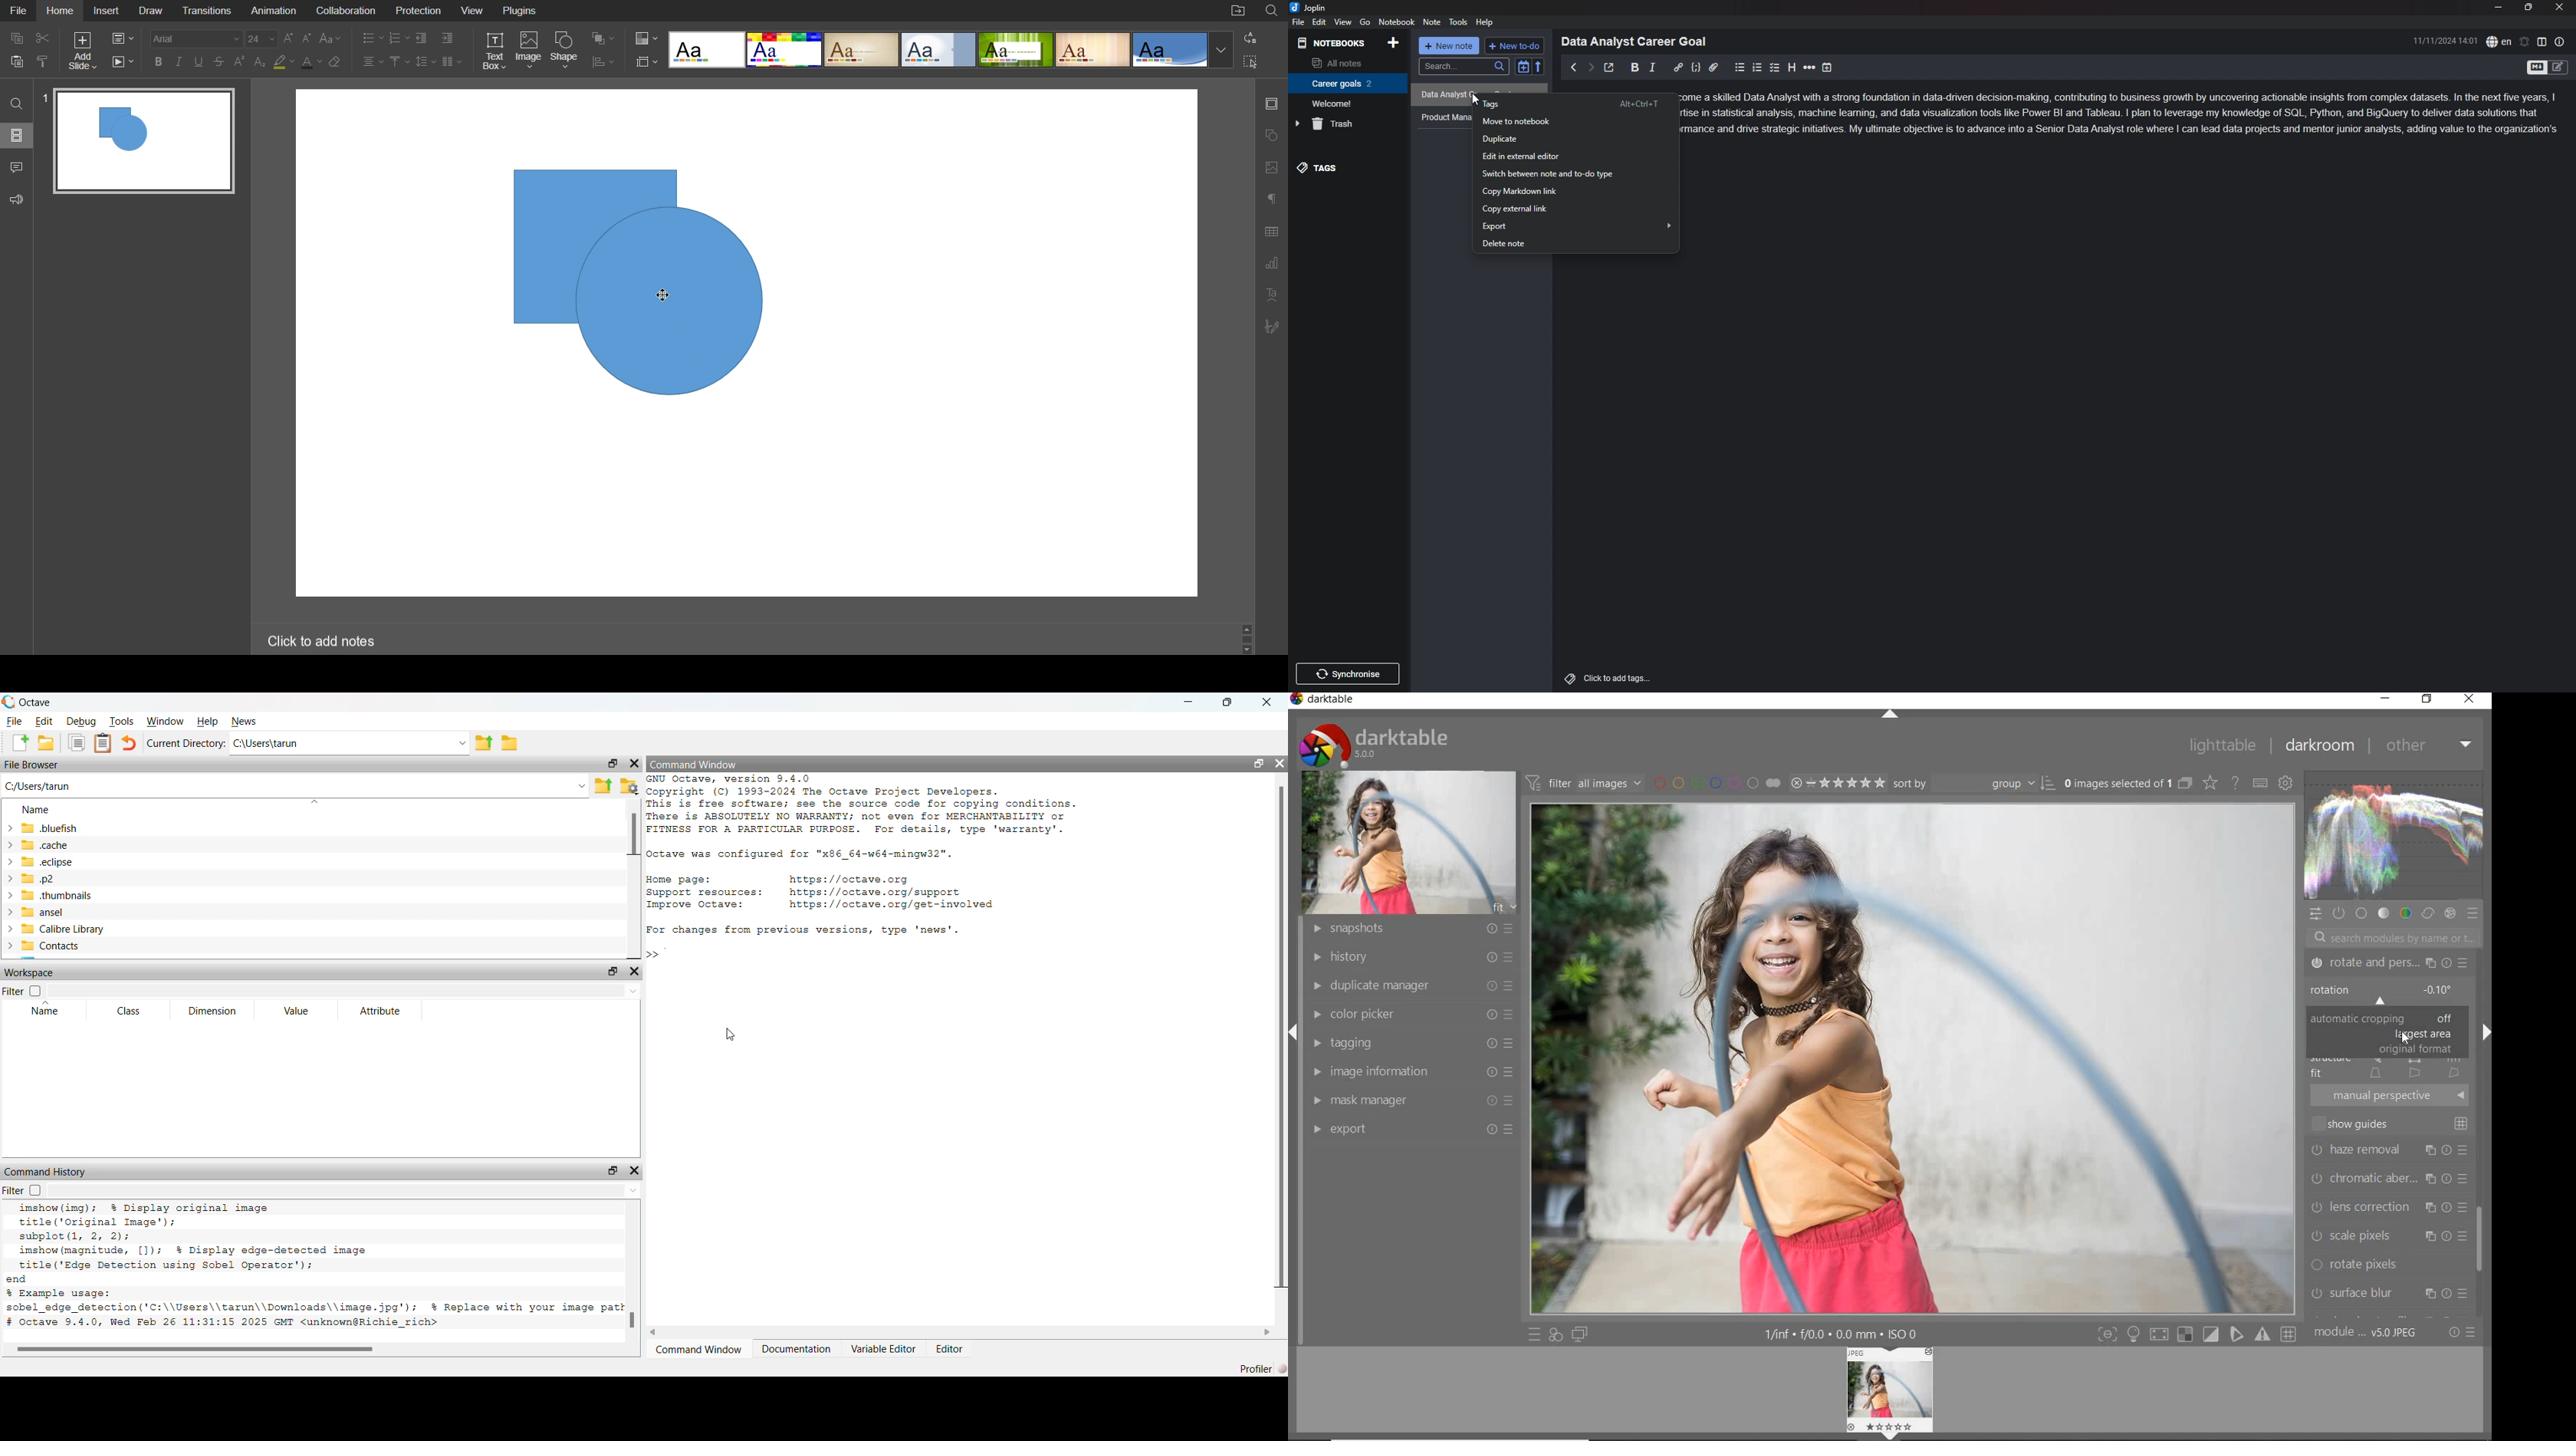  I want to click on filter by image color label, so click(1717, 782).